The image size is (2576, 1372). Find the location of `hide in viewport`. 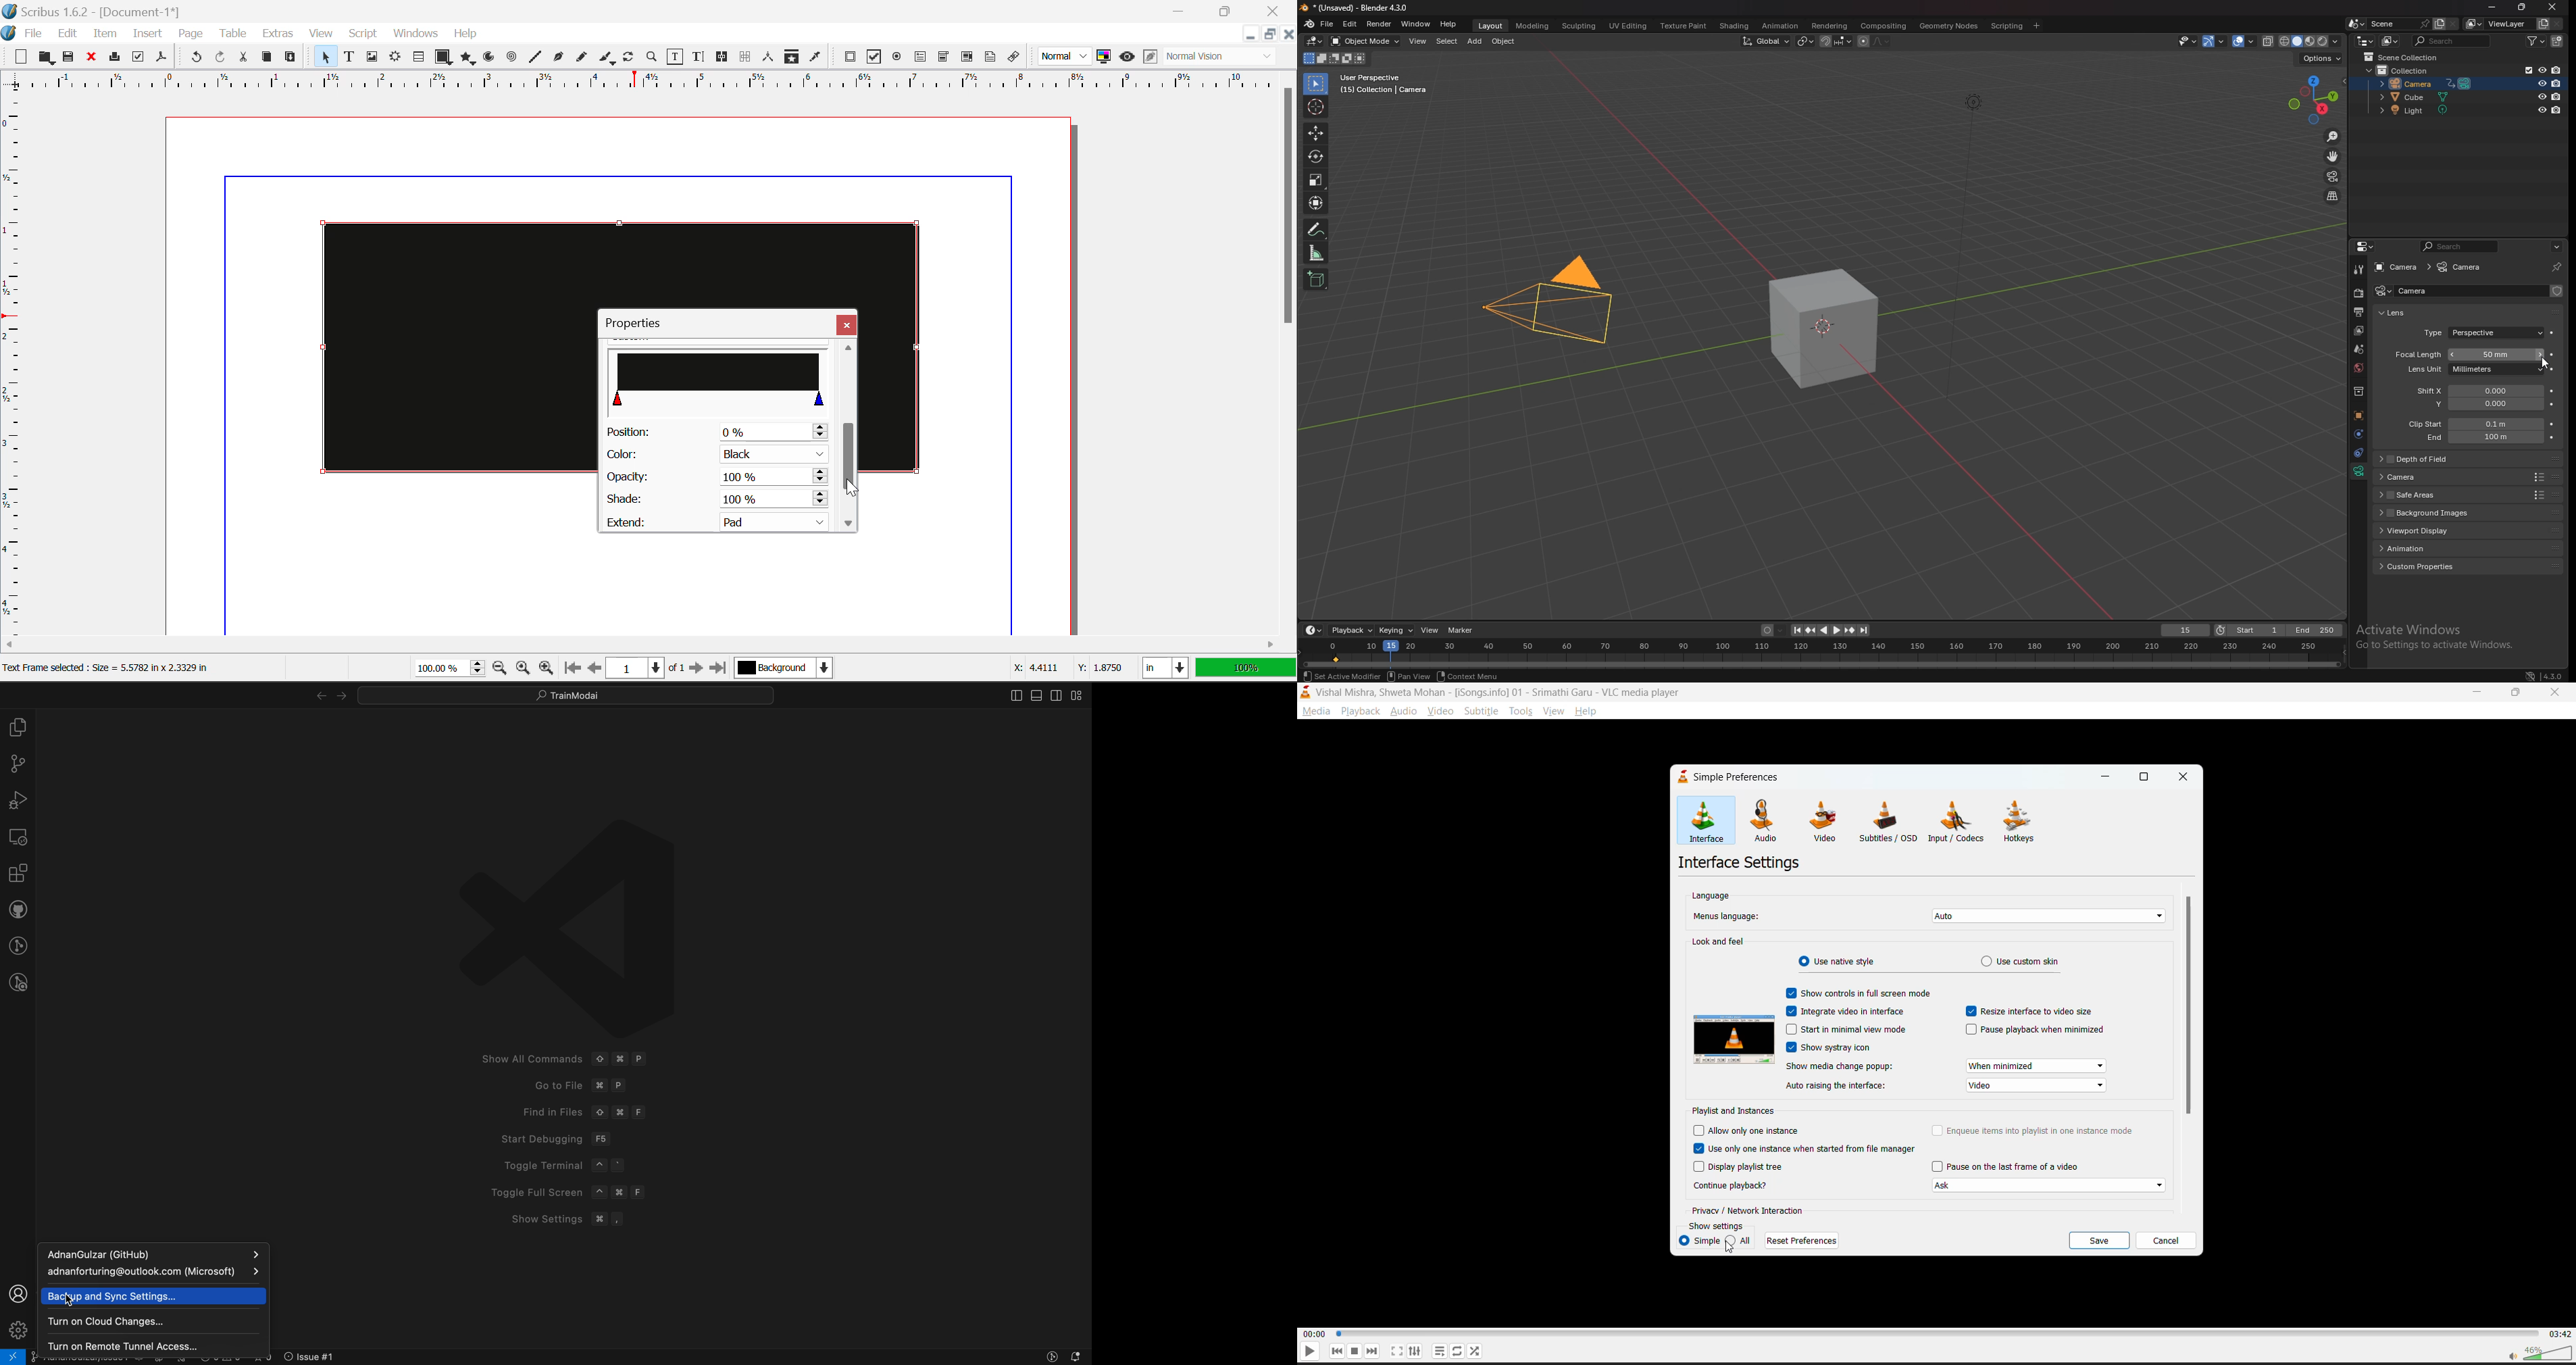

hide in viewport is located at coordinates (2543, 110).